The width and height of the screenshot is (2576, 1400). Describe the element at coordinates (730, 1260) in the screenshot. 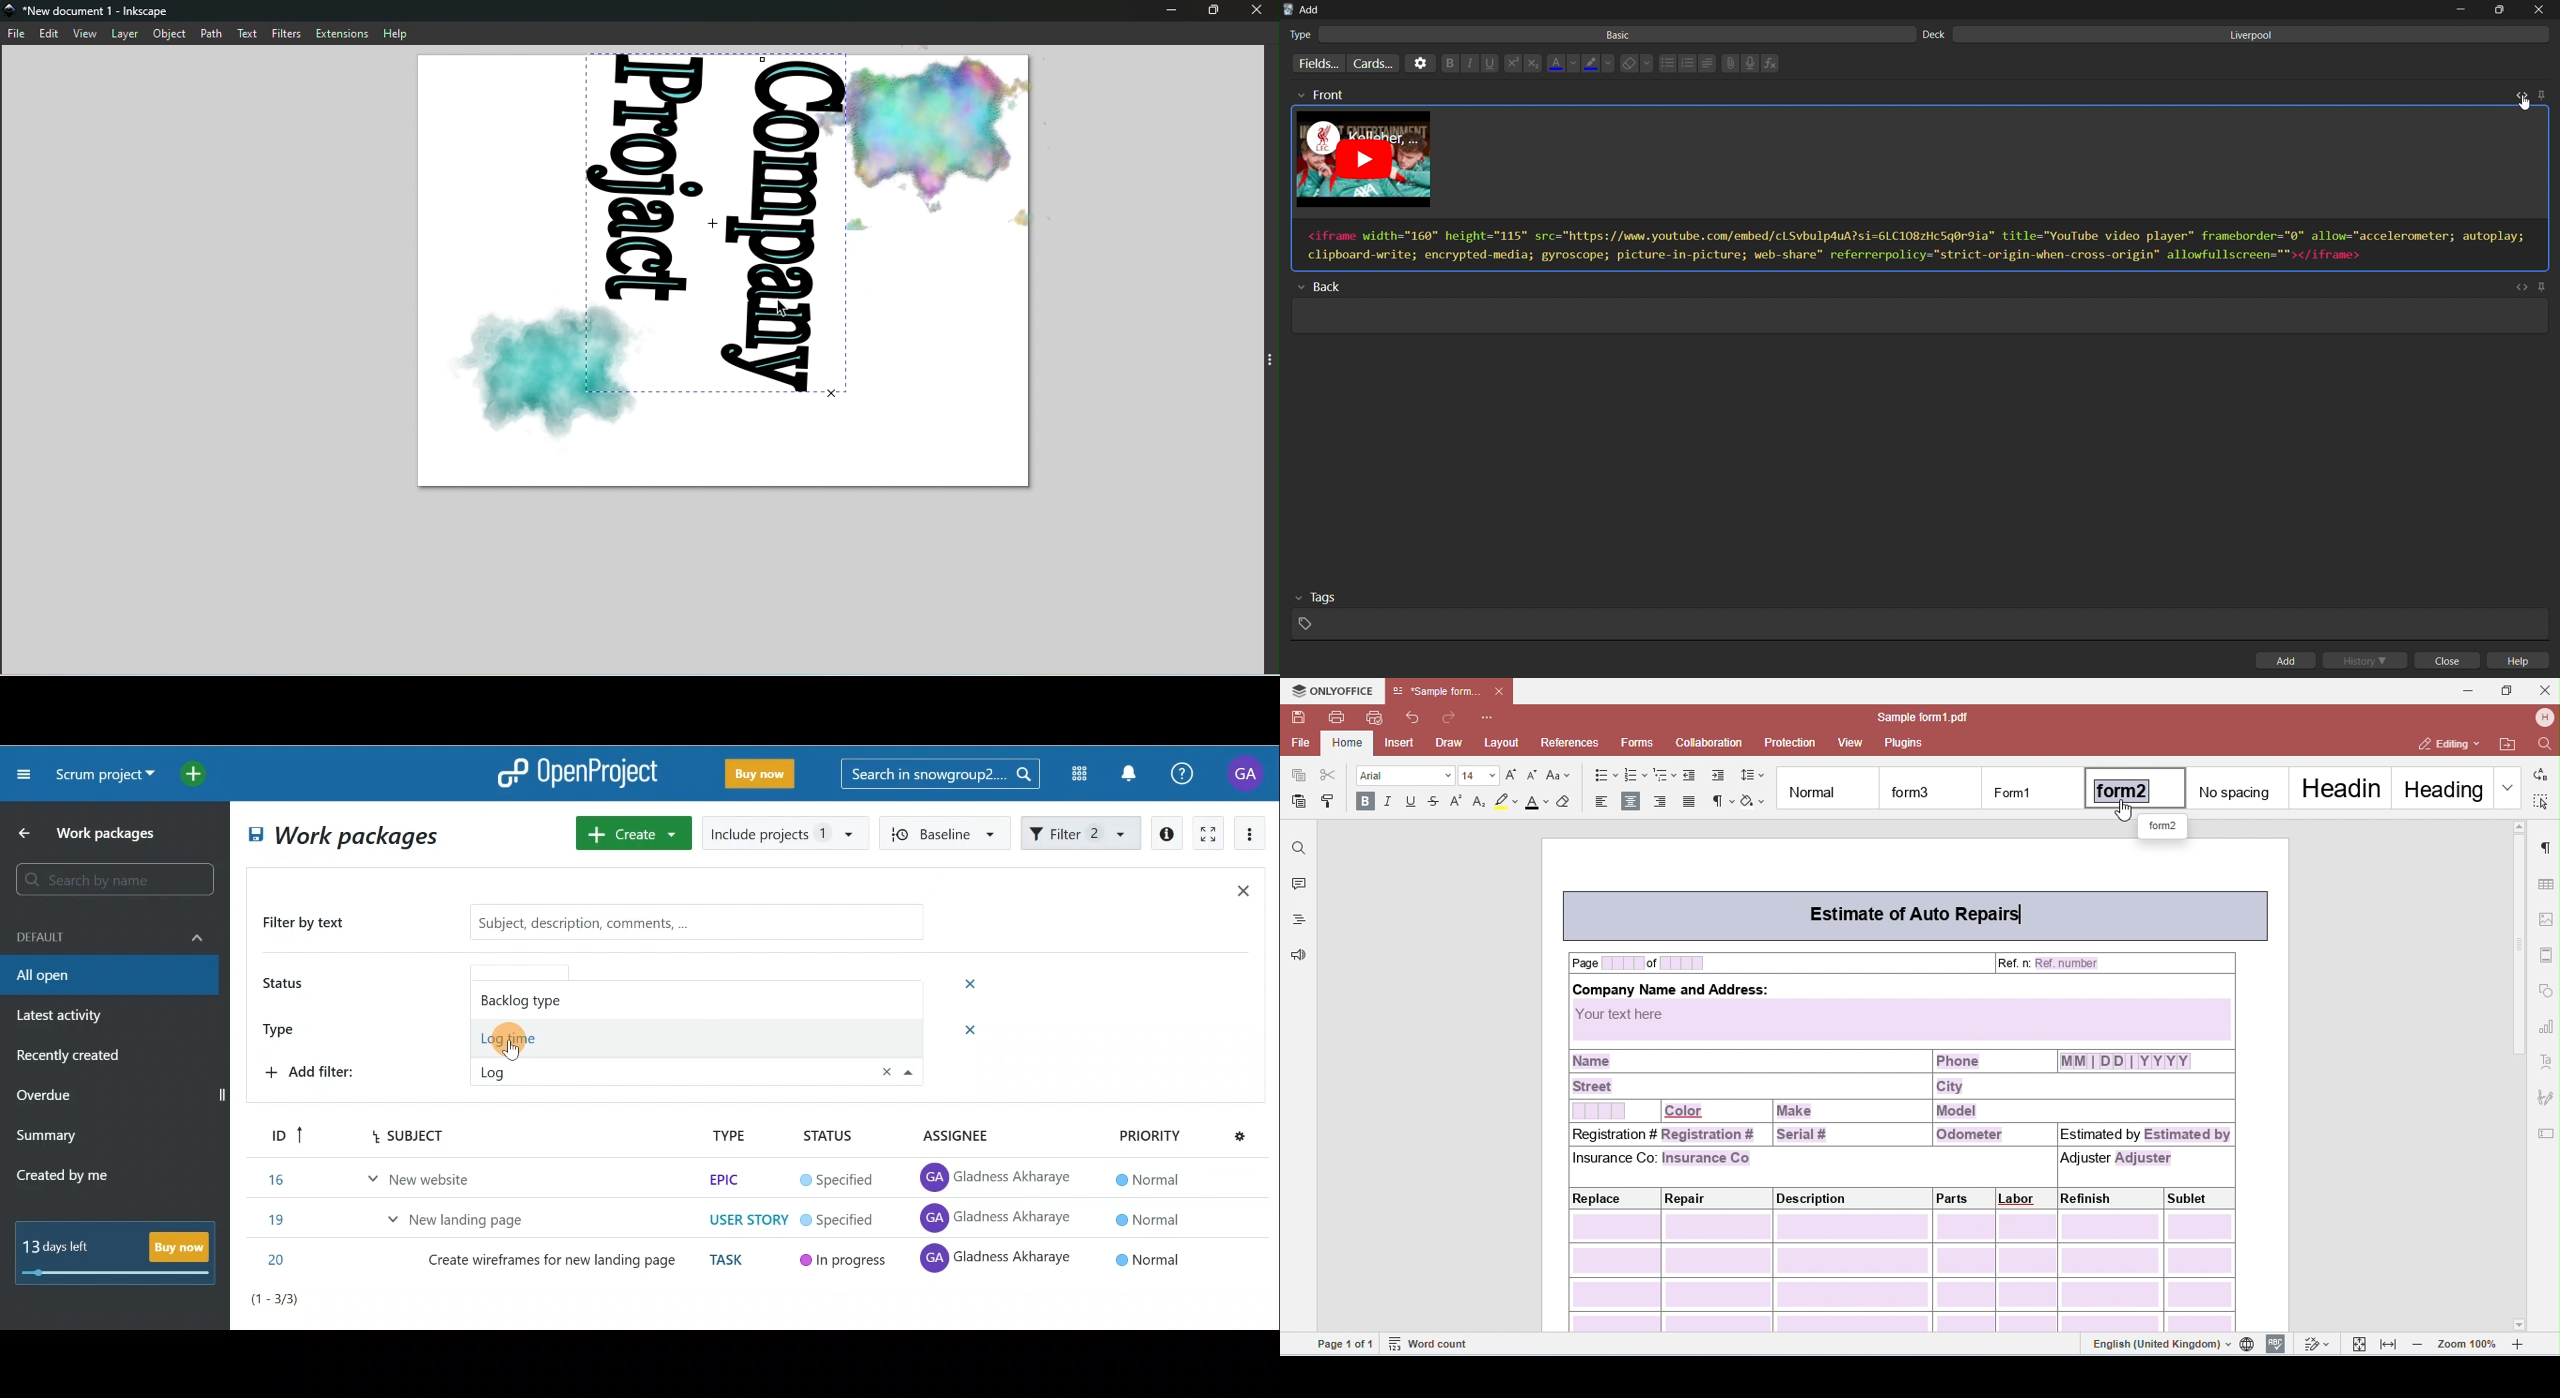

I see `task` at that location.